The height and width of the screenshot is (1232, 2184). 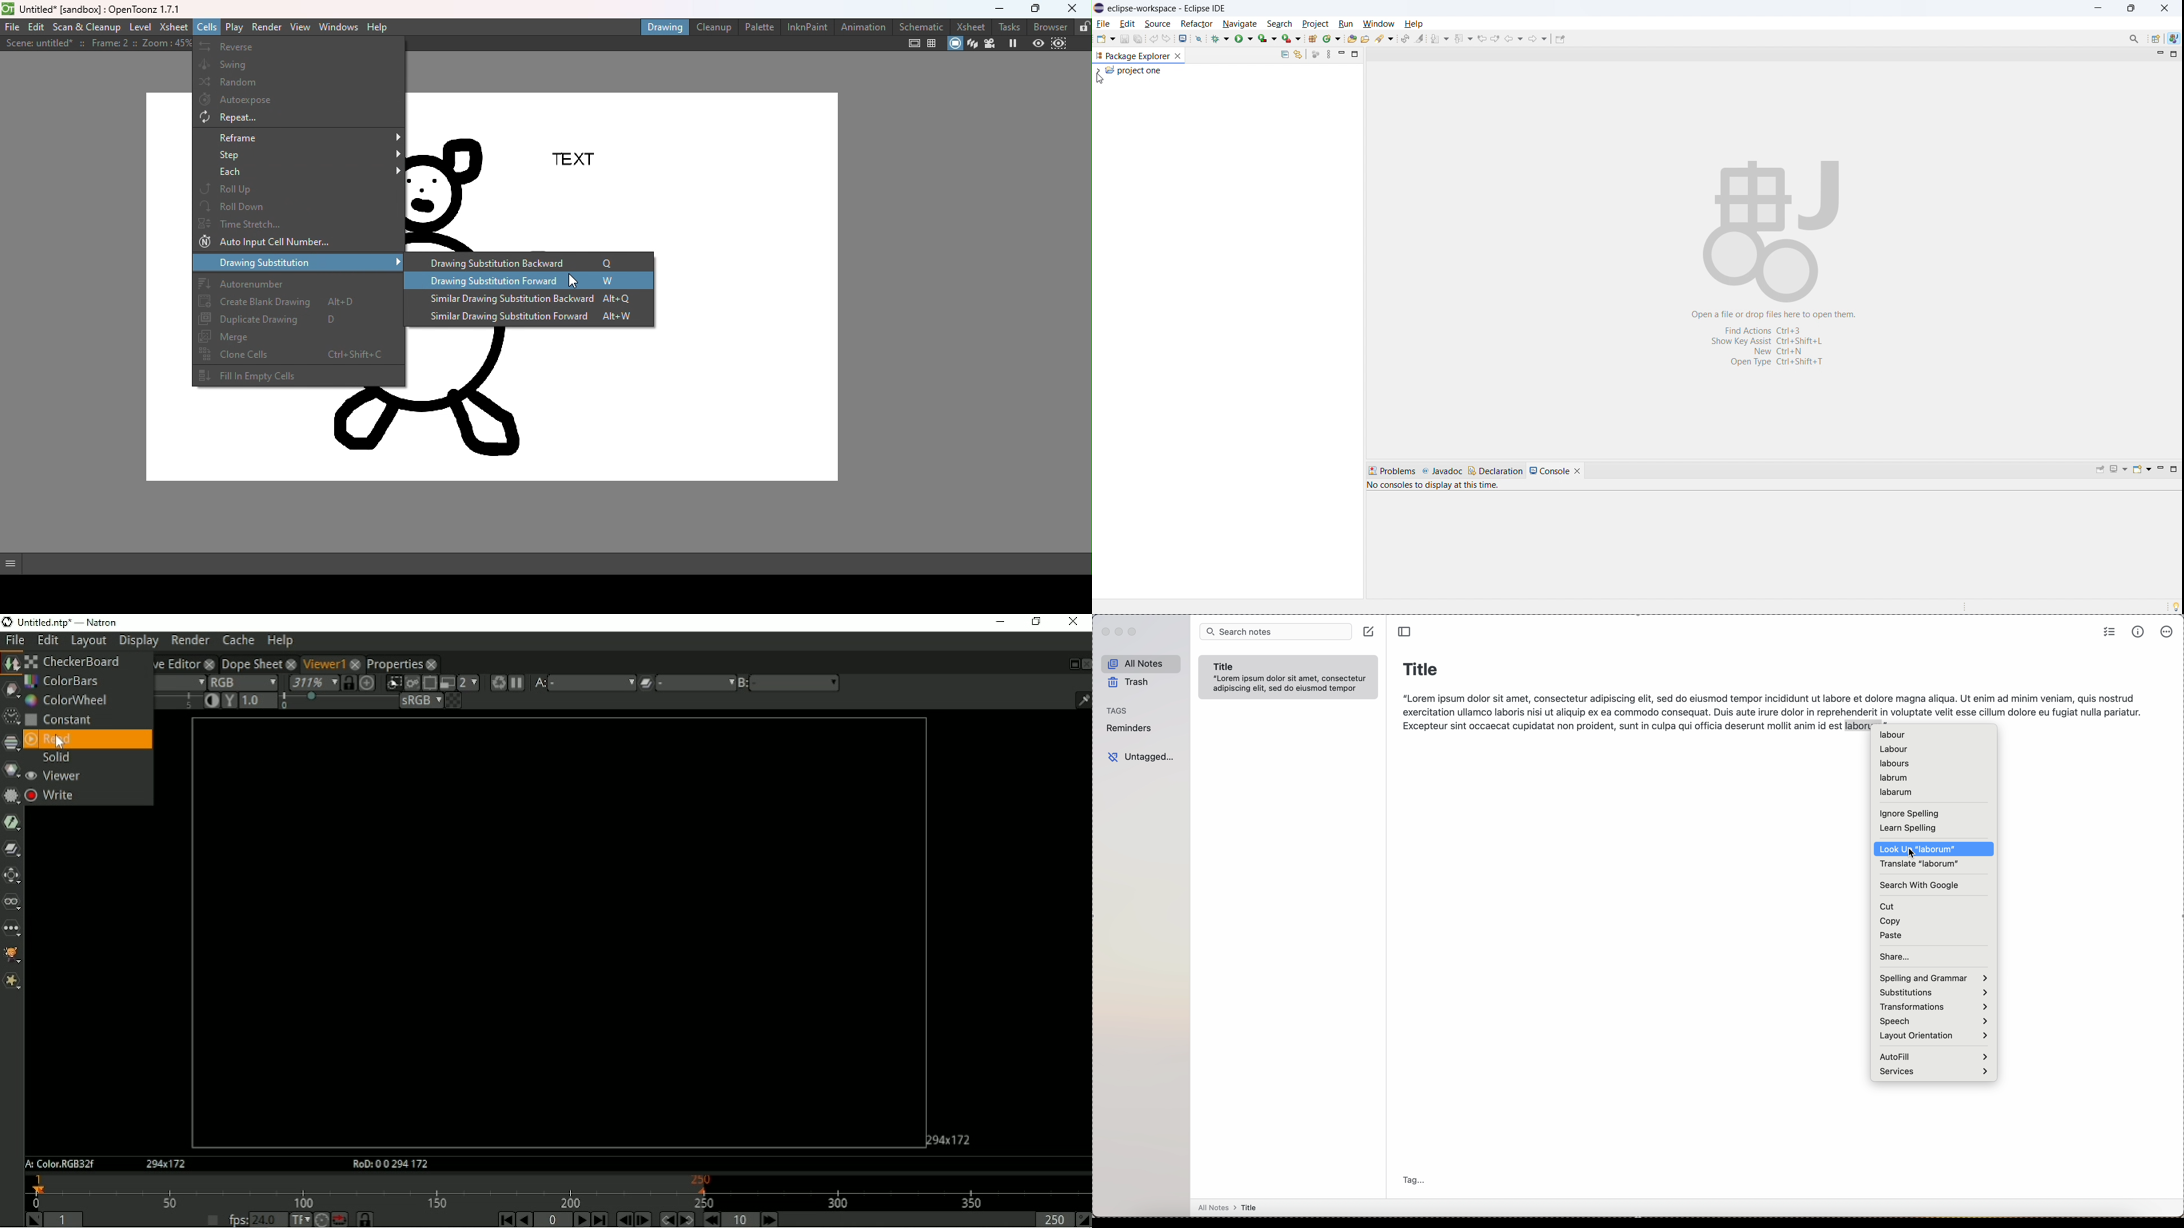 What do you see at coordinates (1368, 631) in the screenshot?
I see `create note` at bounding box center [1368, 631].